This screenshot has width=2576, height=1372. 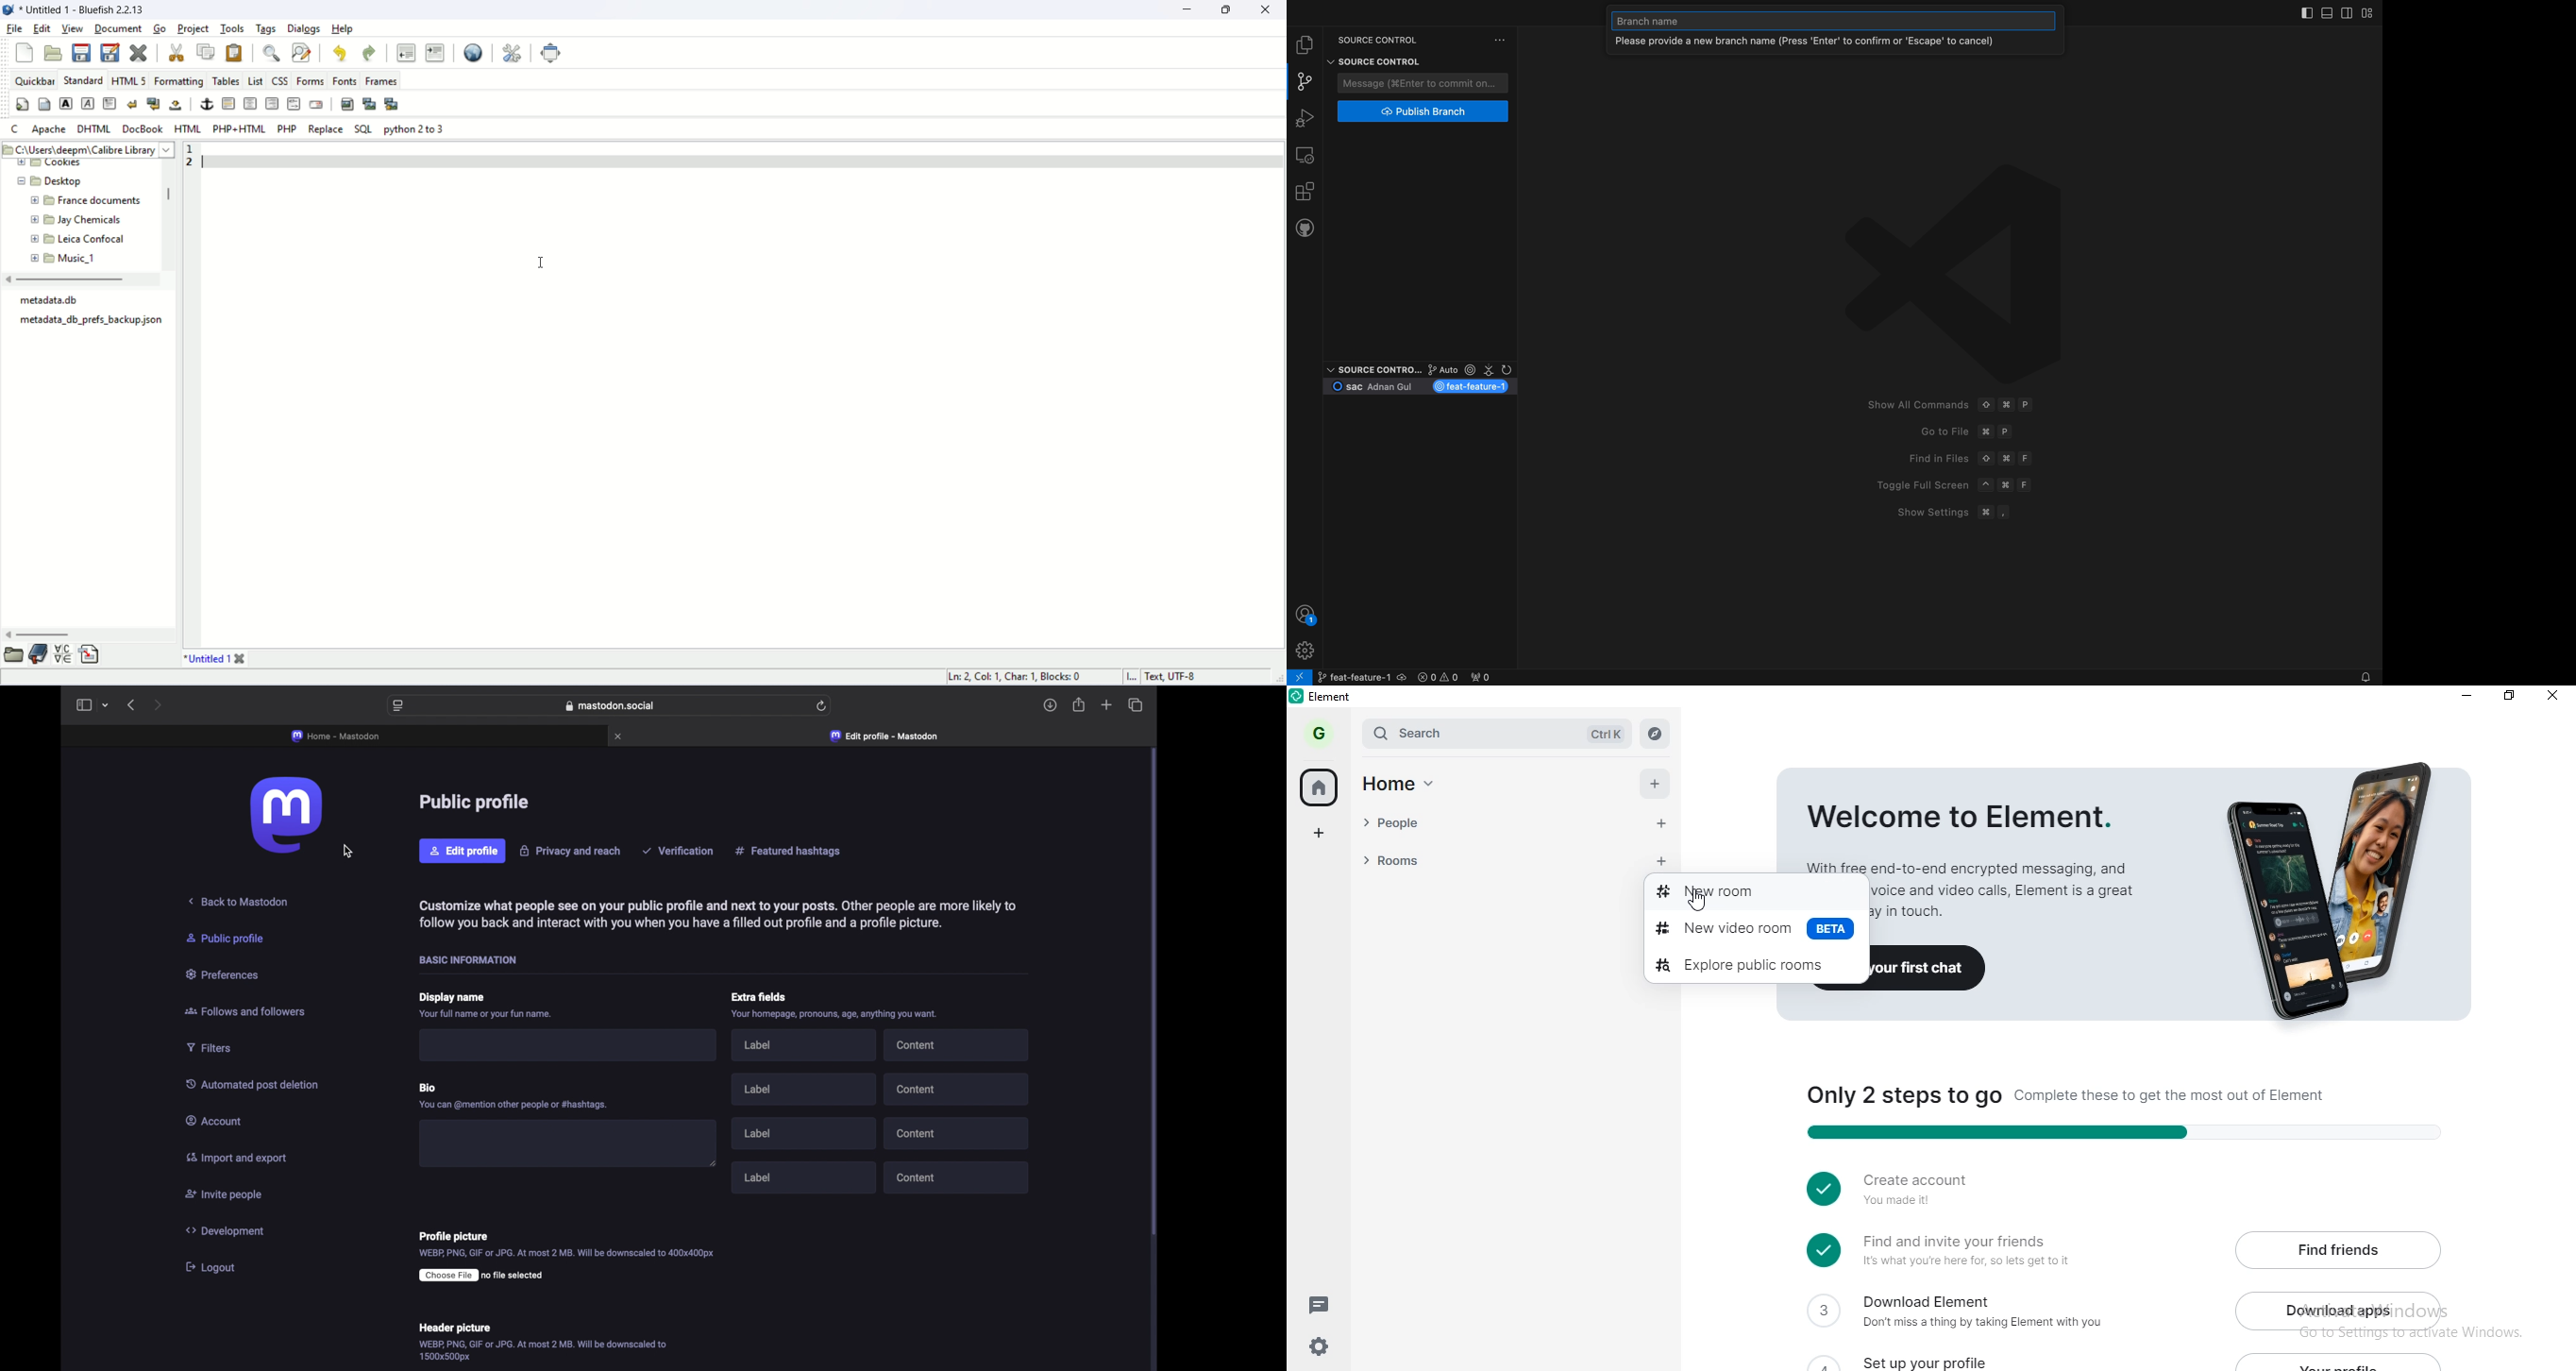 I want to click on folder name, so click(x=44, y=181).